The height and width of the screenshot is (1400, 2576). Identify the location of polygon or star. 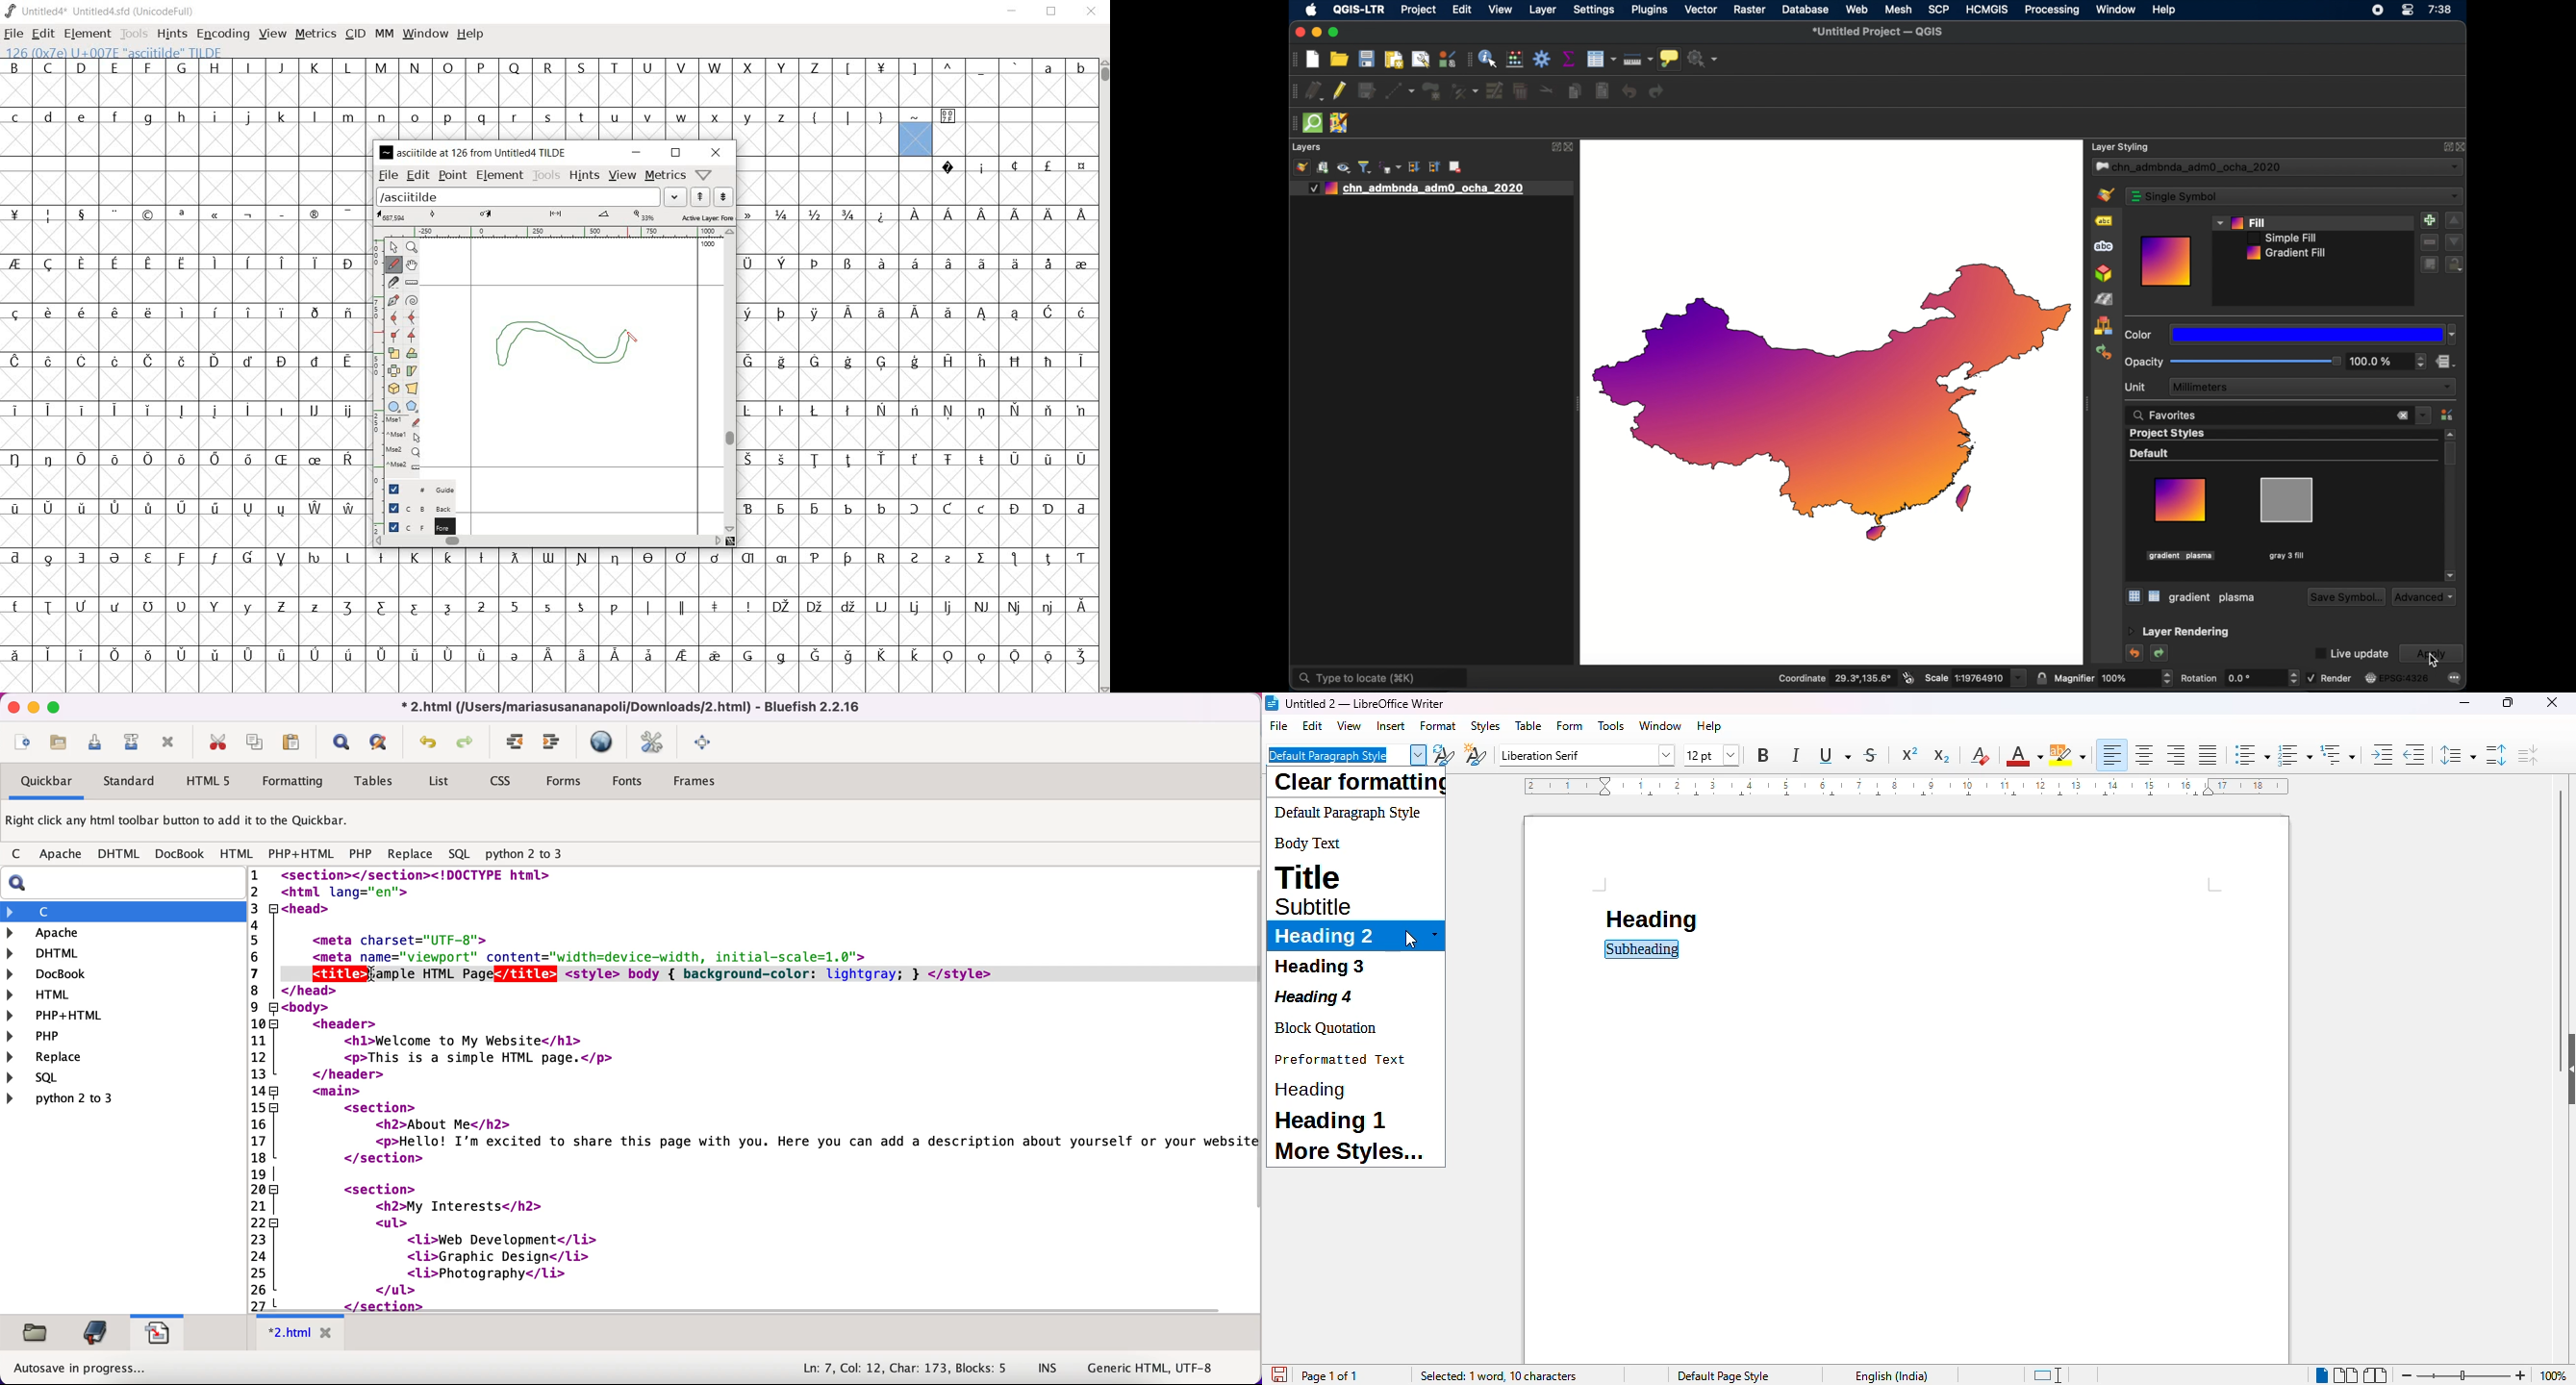
(411, 407).